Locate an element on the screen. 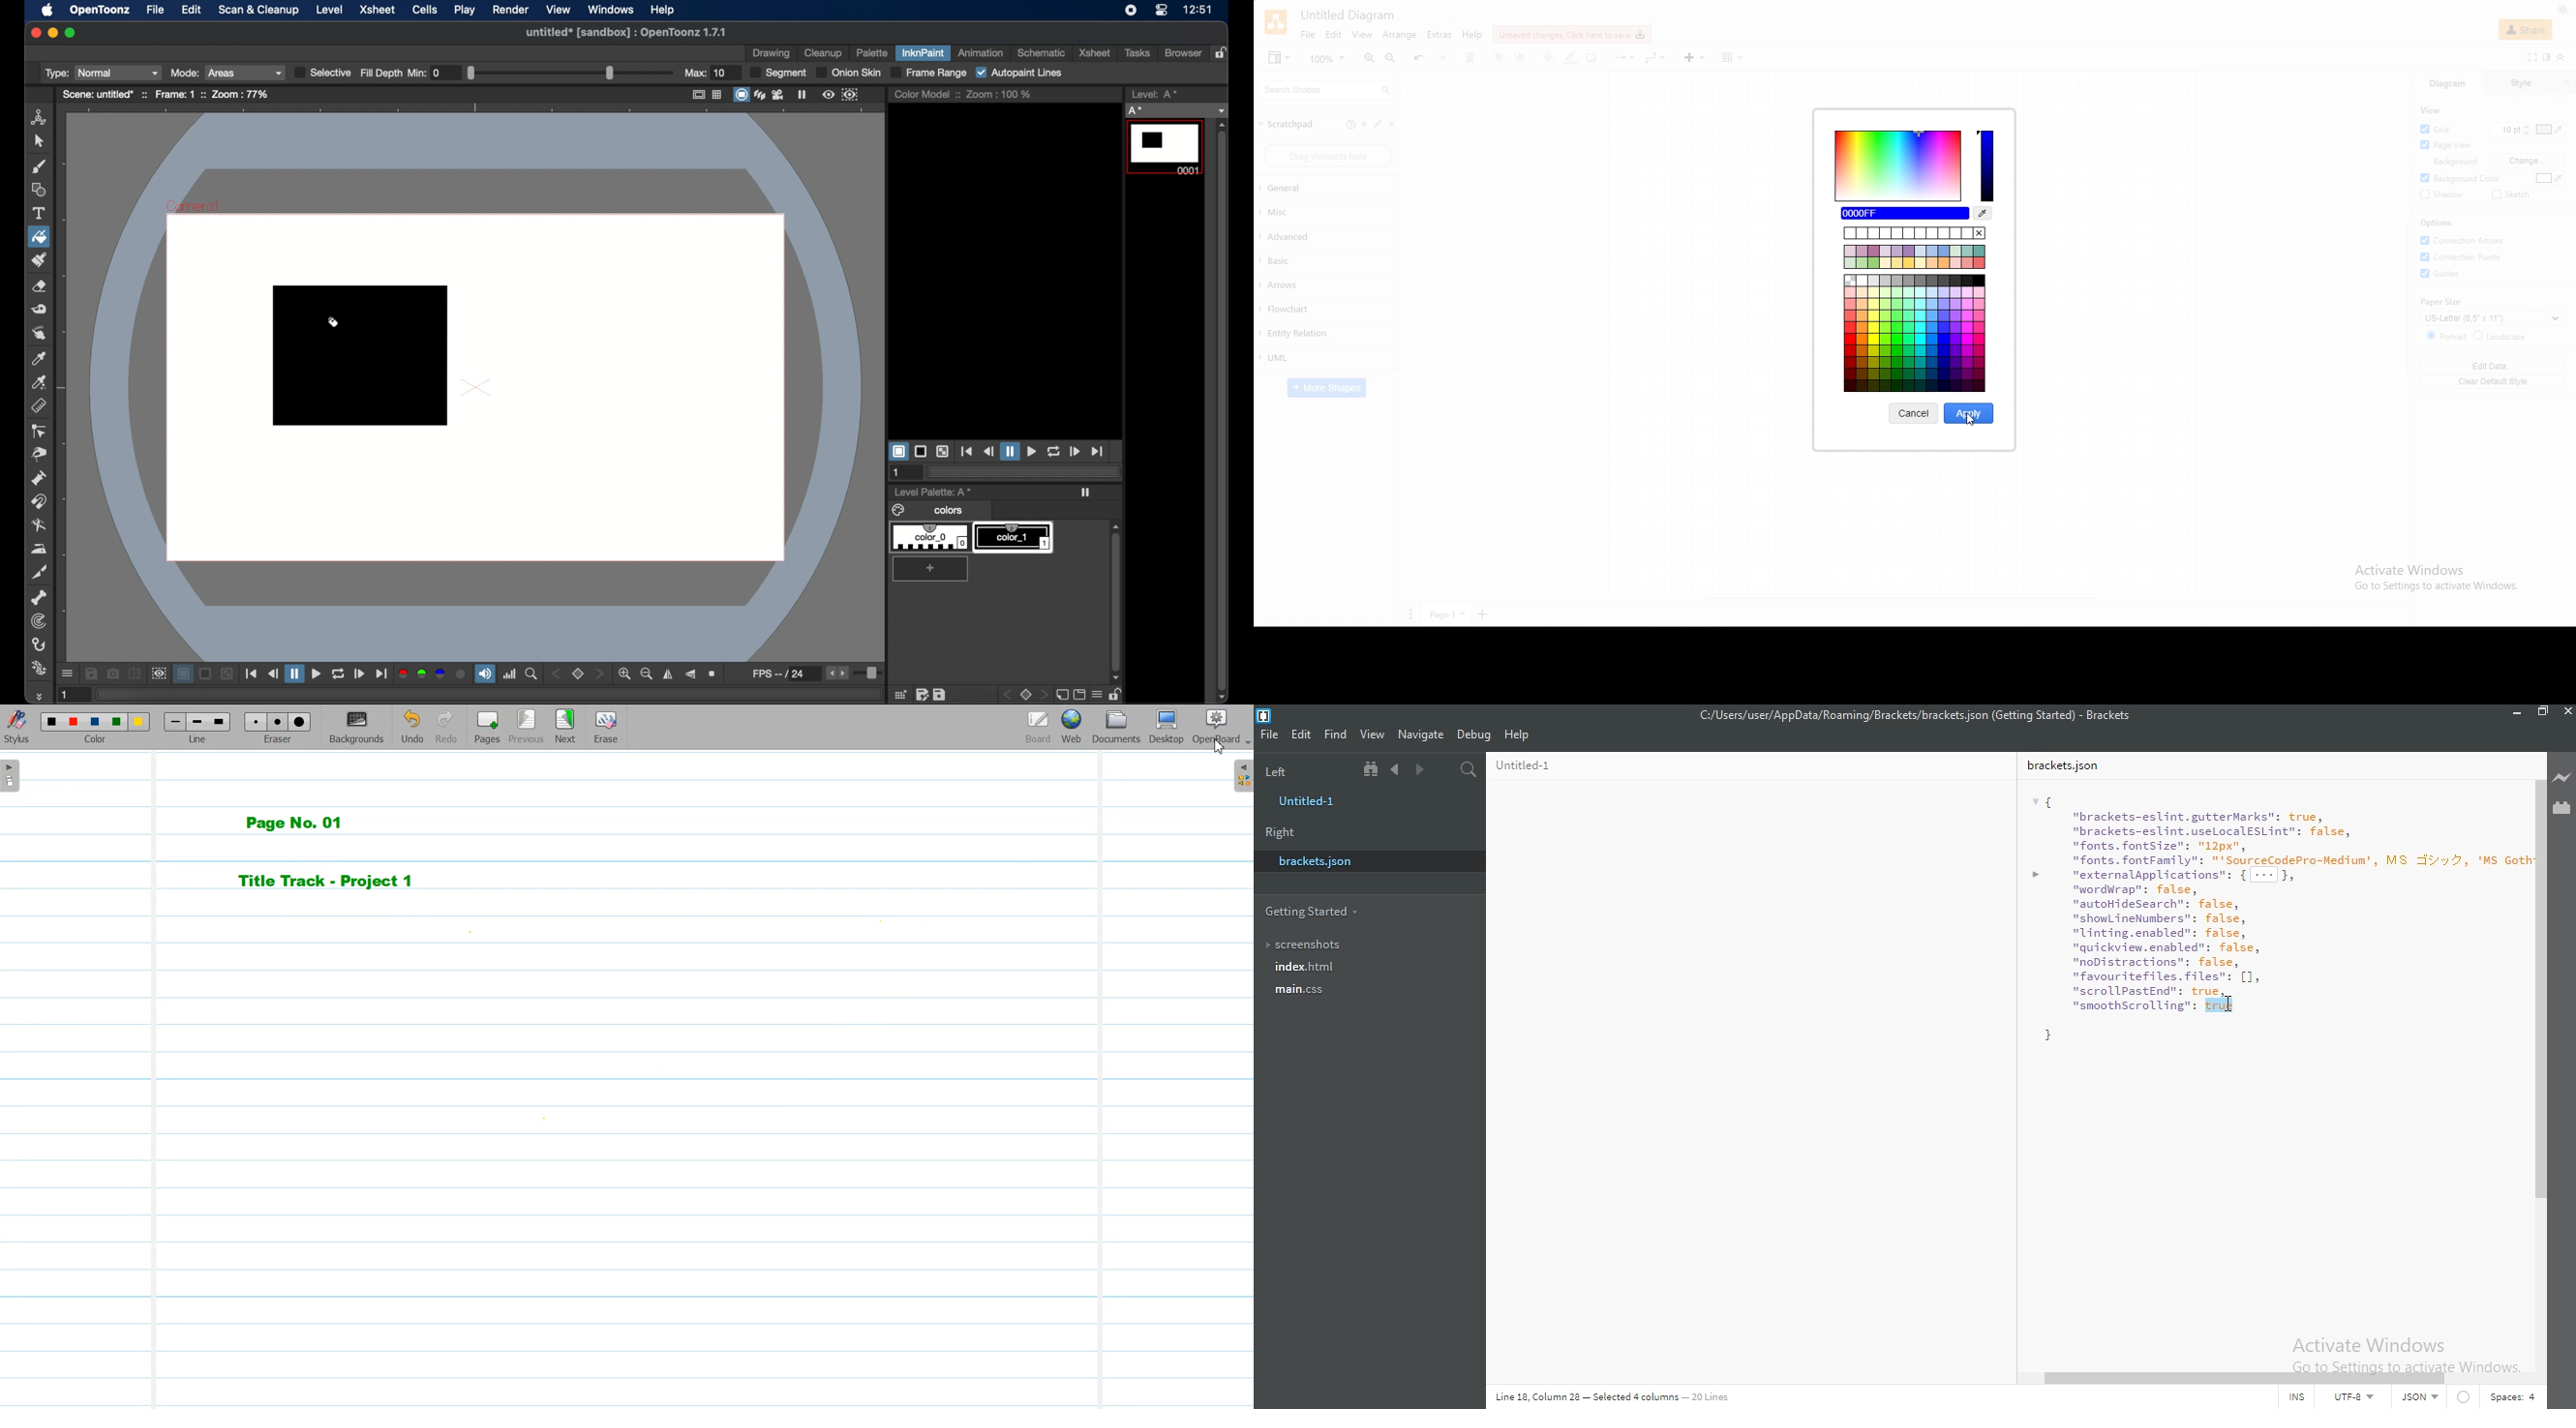  color options is located at coordinates (1915, 335).